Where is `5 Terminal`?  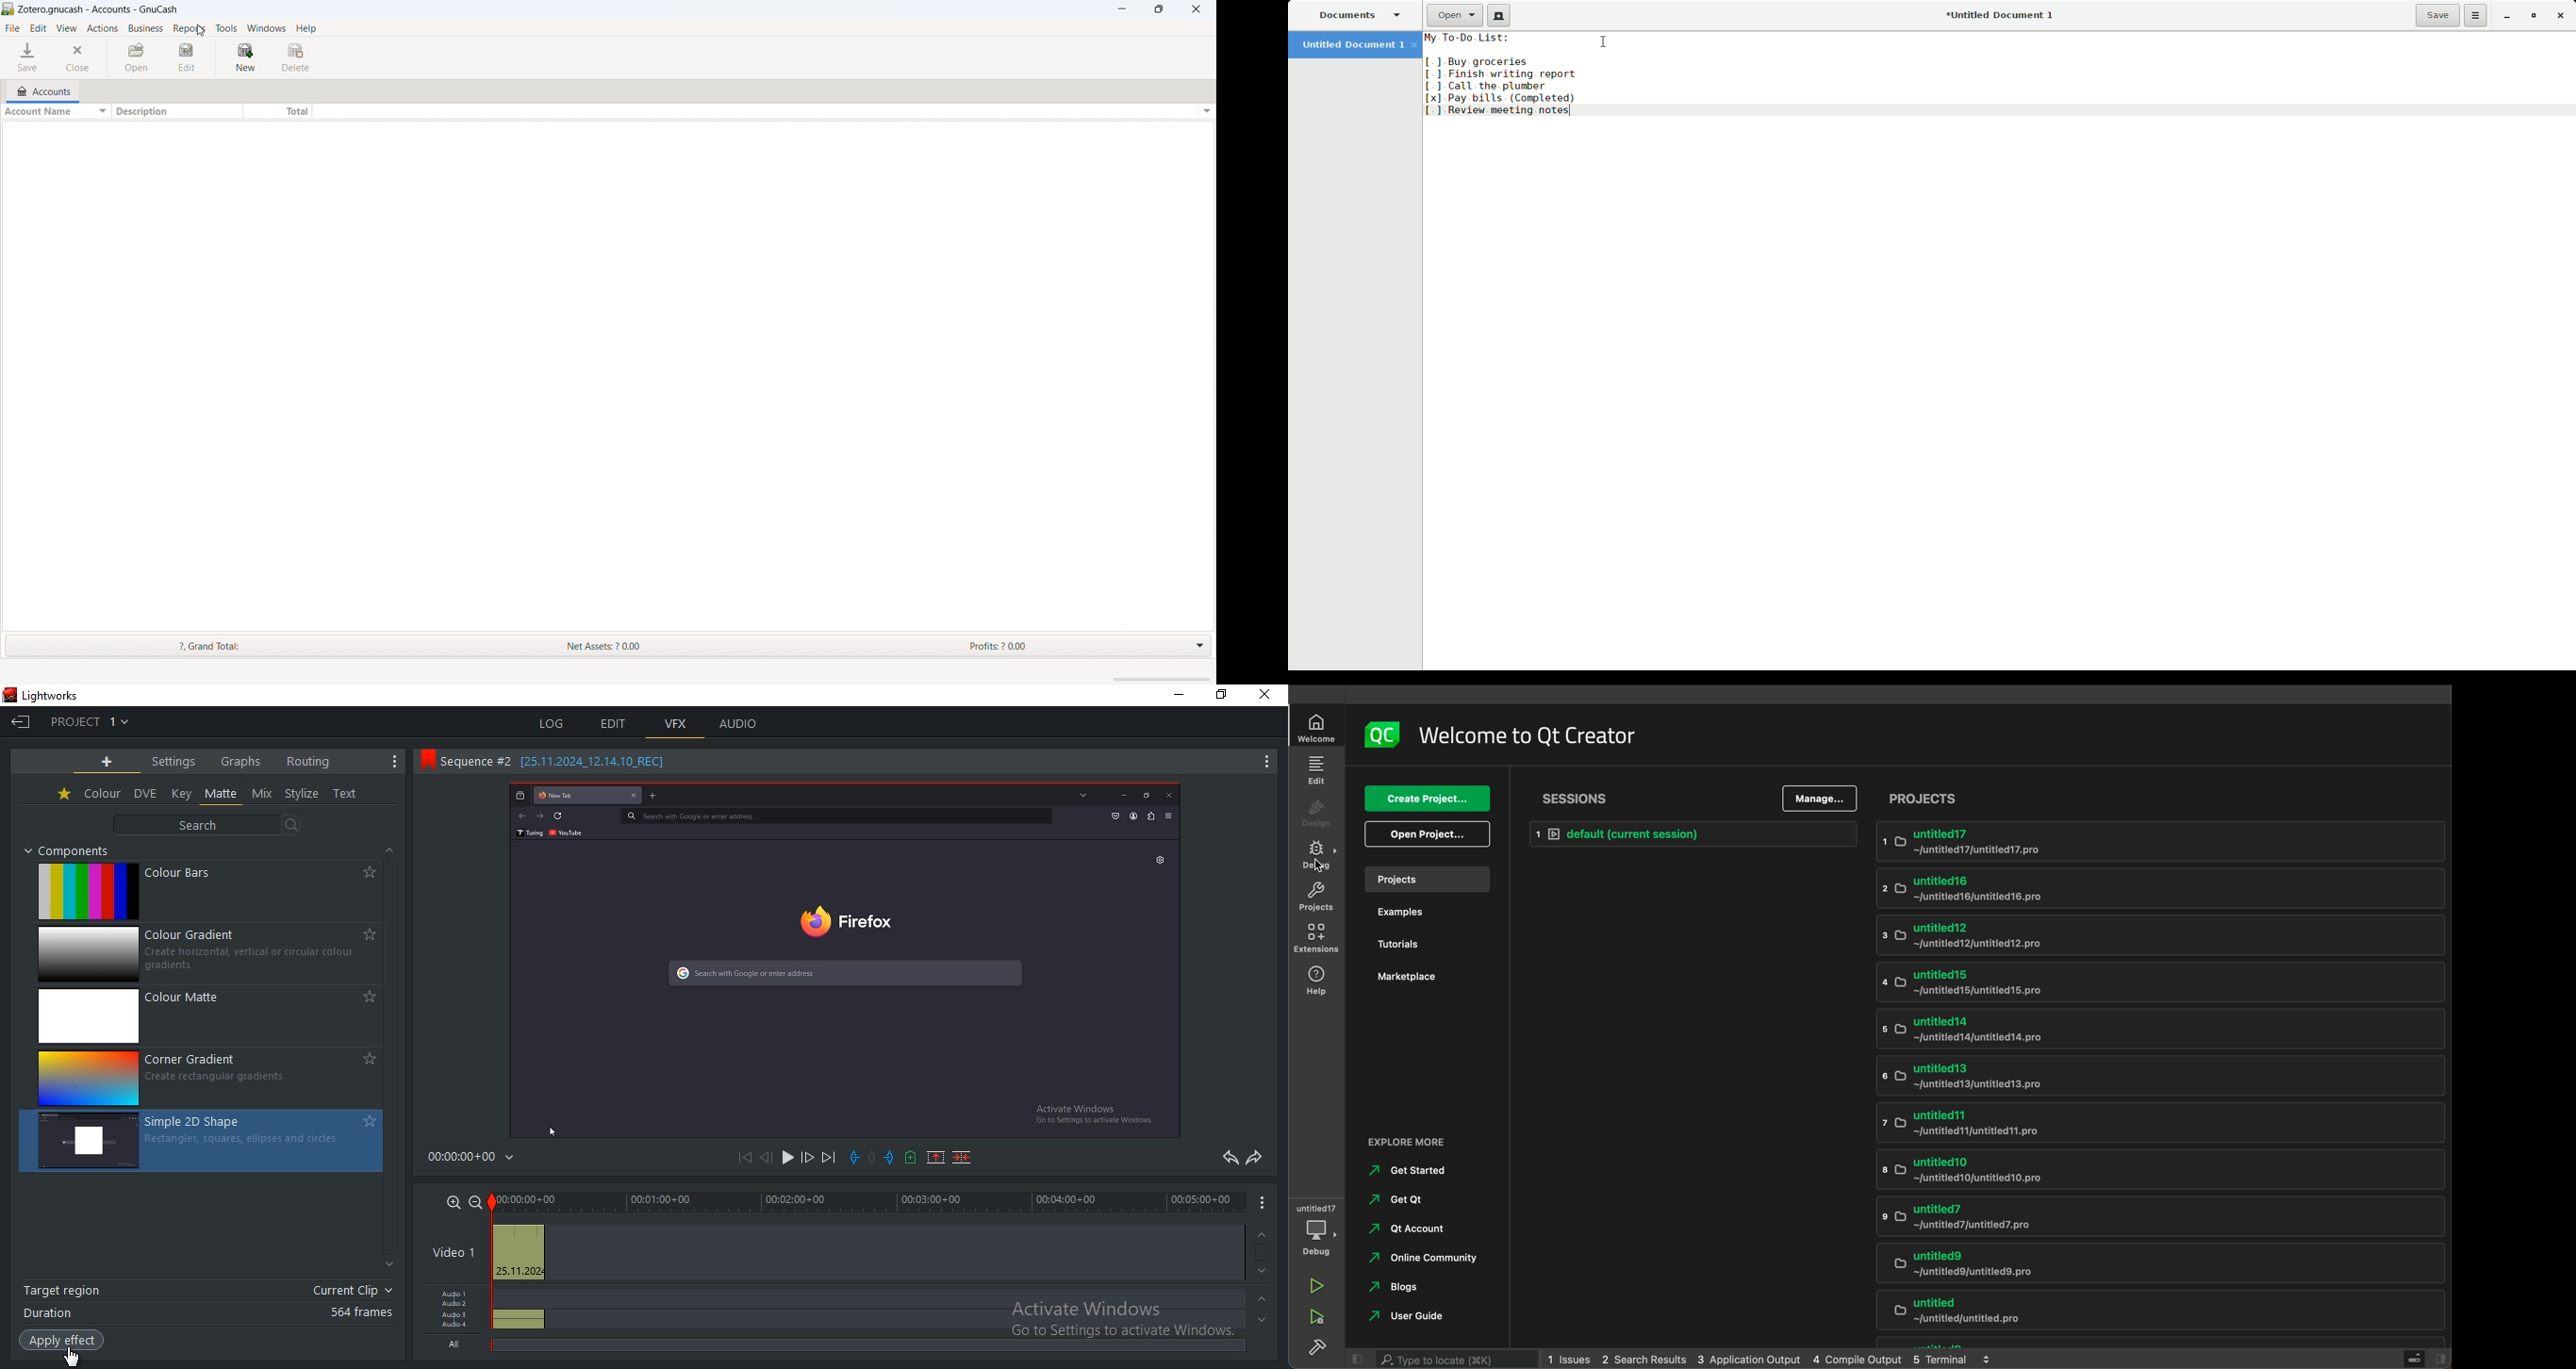
5 Terminal is located at coordinates (1940, 1358).